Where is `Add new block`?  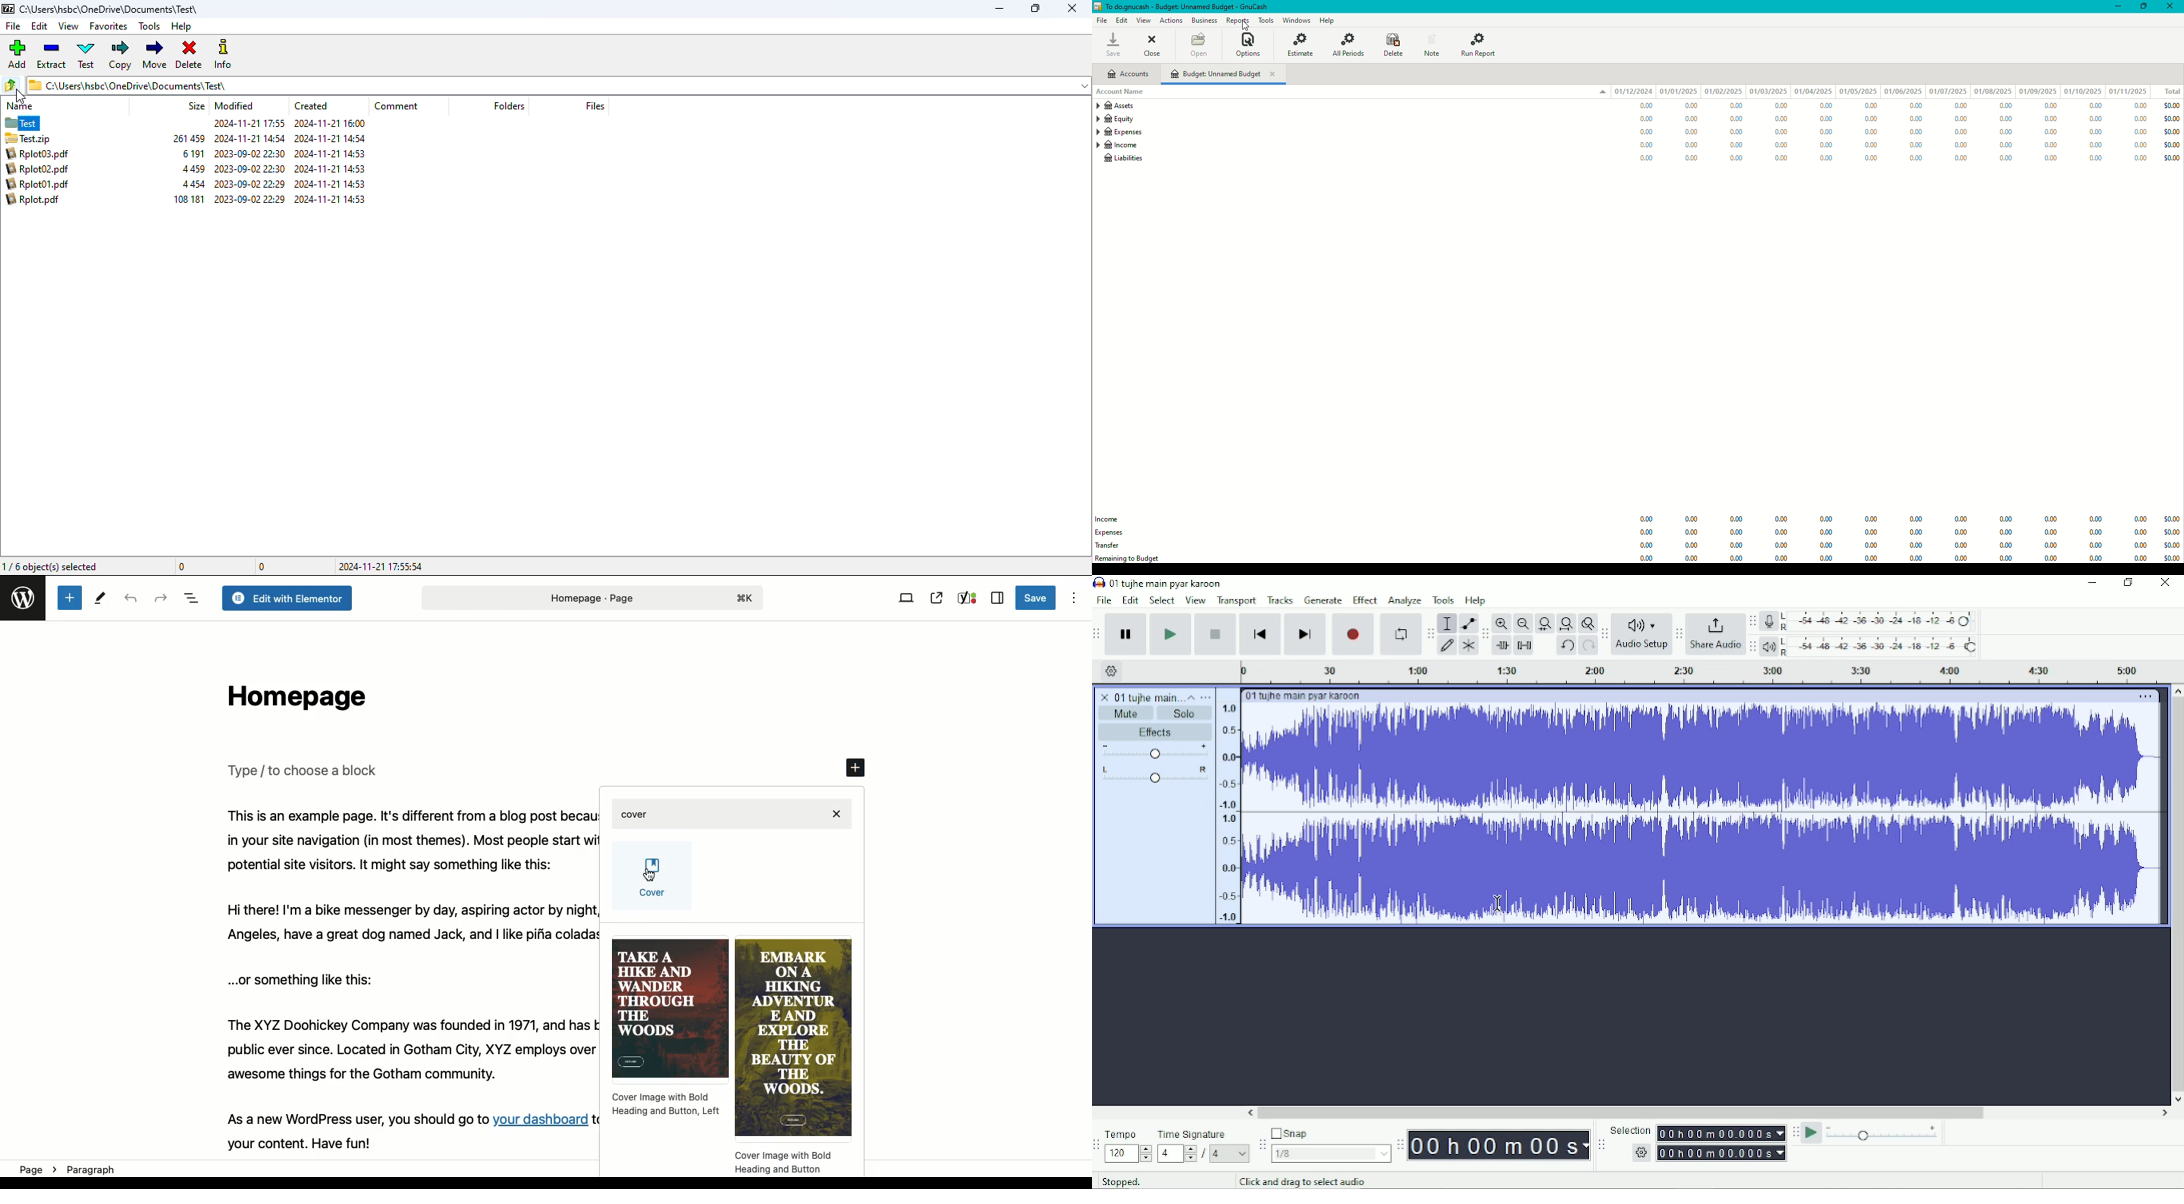
Add new block is located at coordinates (69, 598).